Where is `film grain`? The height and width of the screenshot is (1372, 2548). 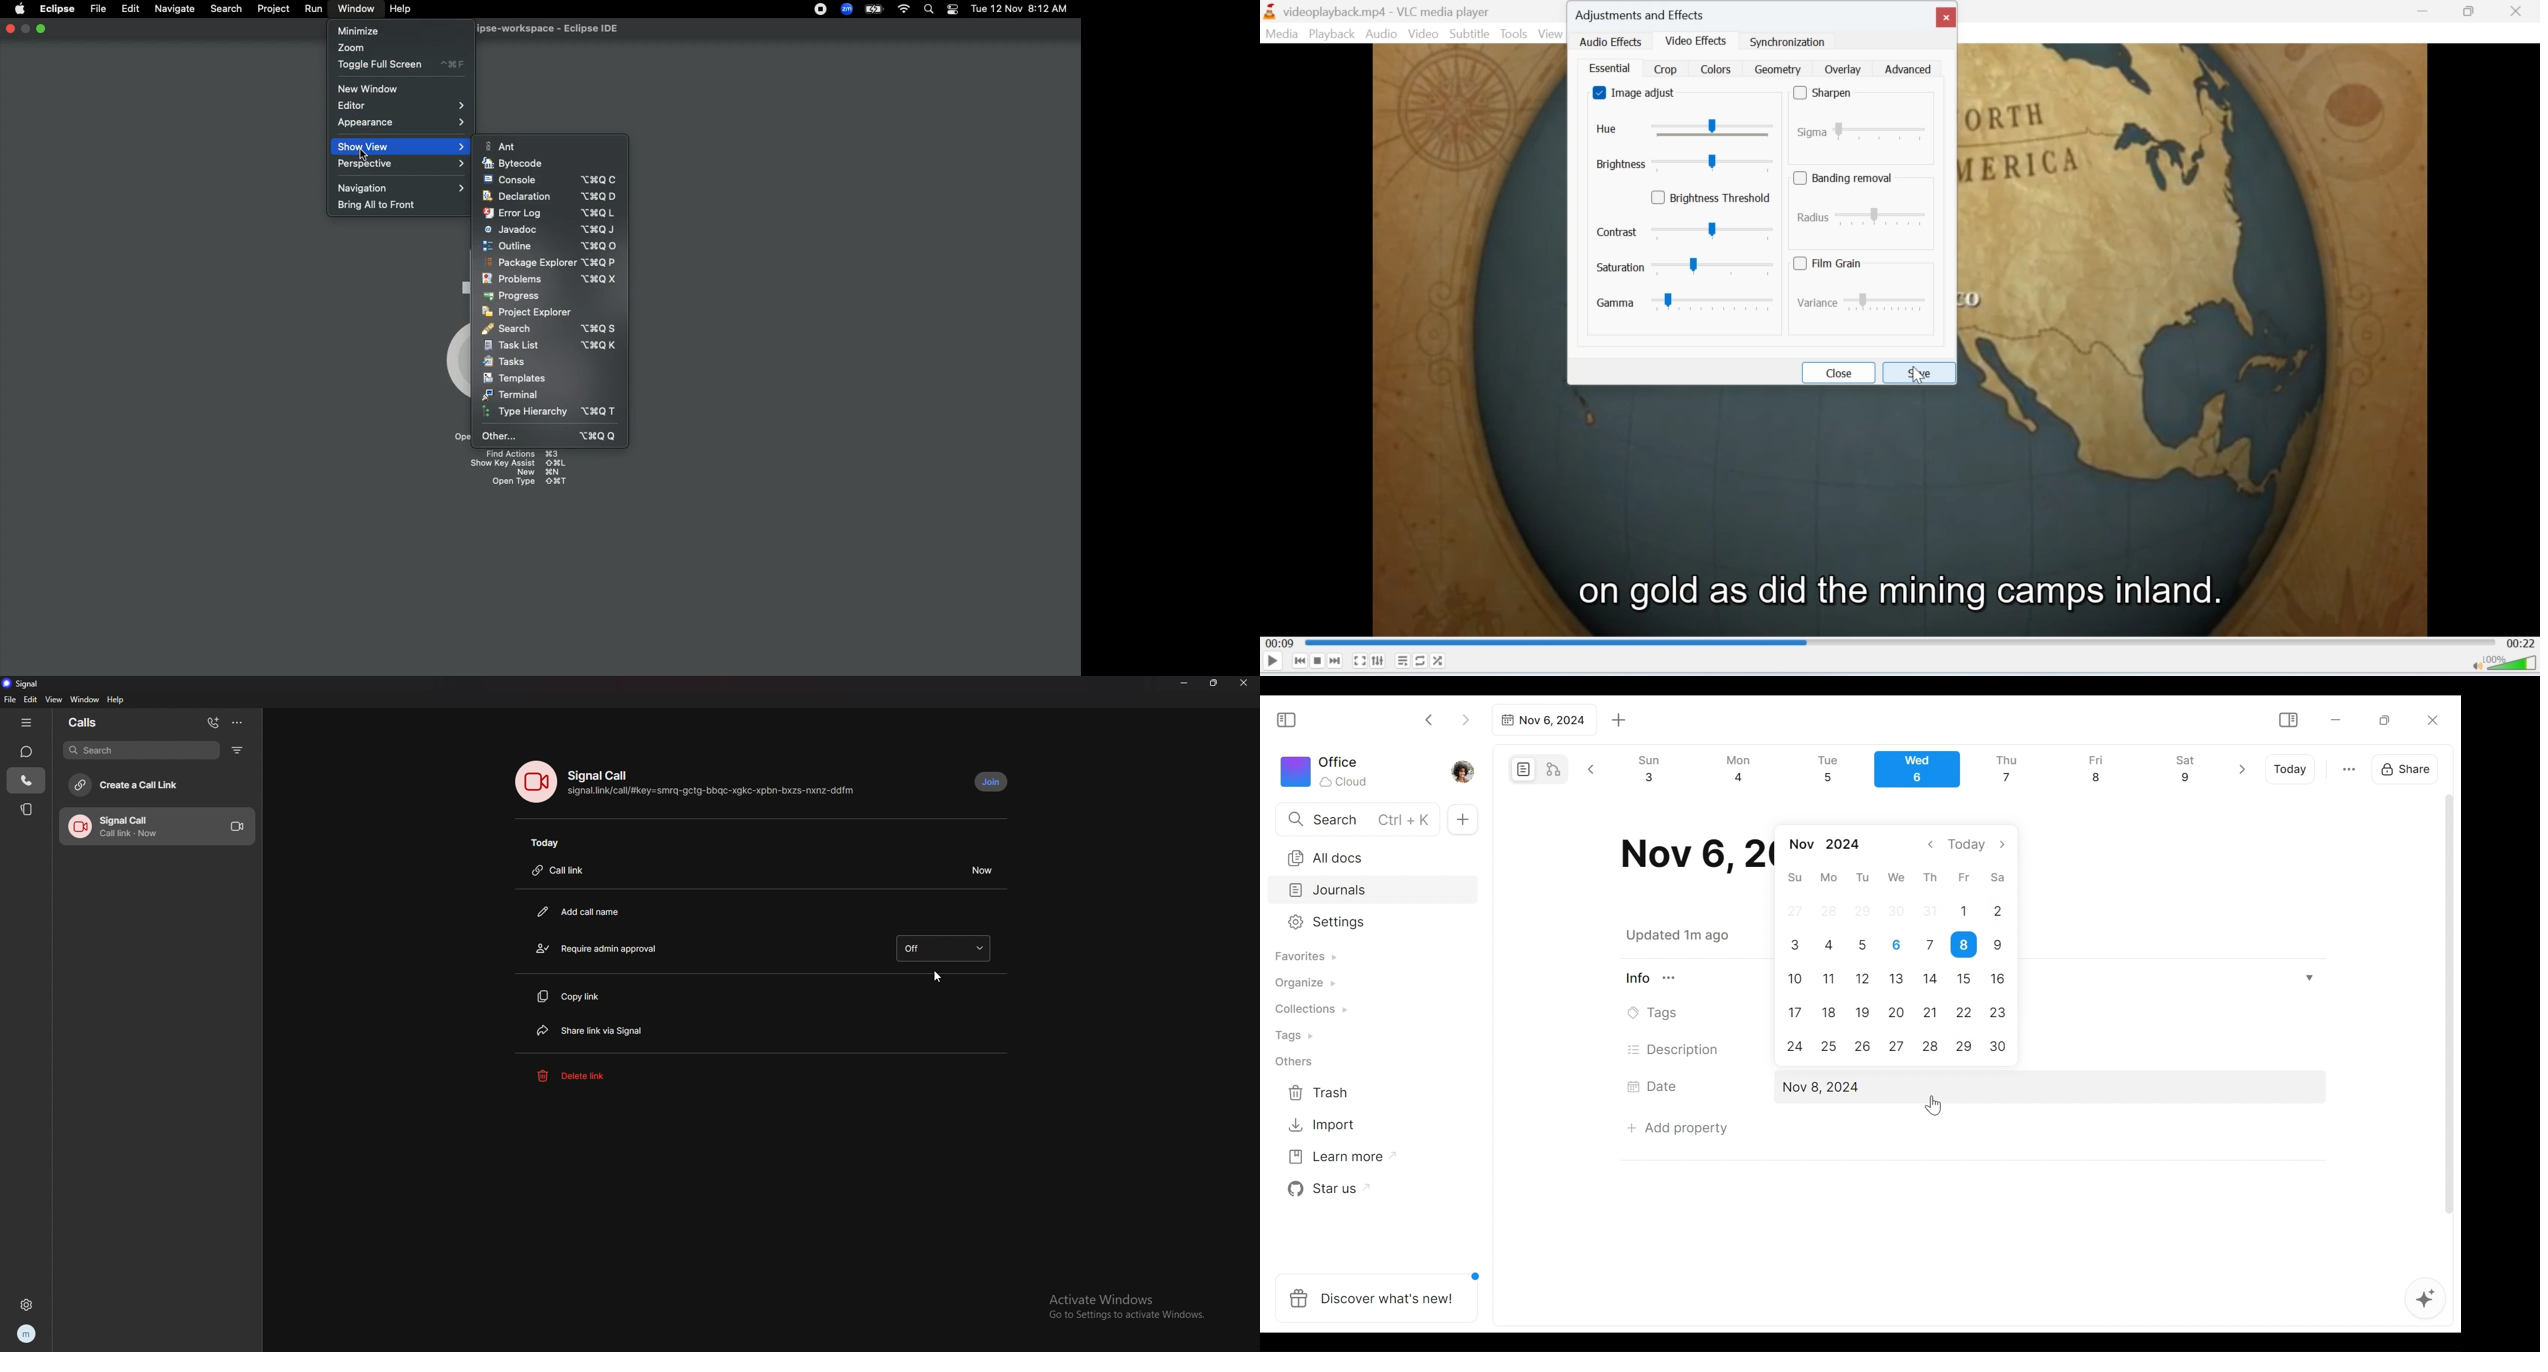 film grain is located at coordinates (1834, 263).